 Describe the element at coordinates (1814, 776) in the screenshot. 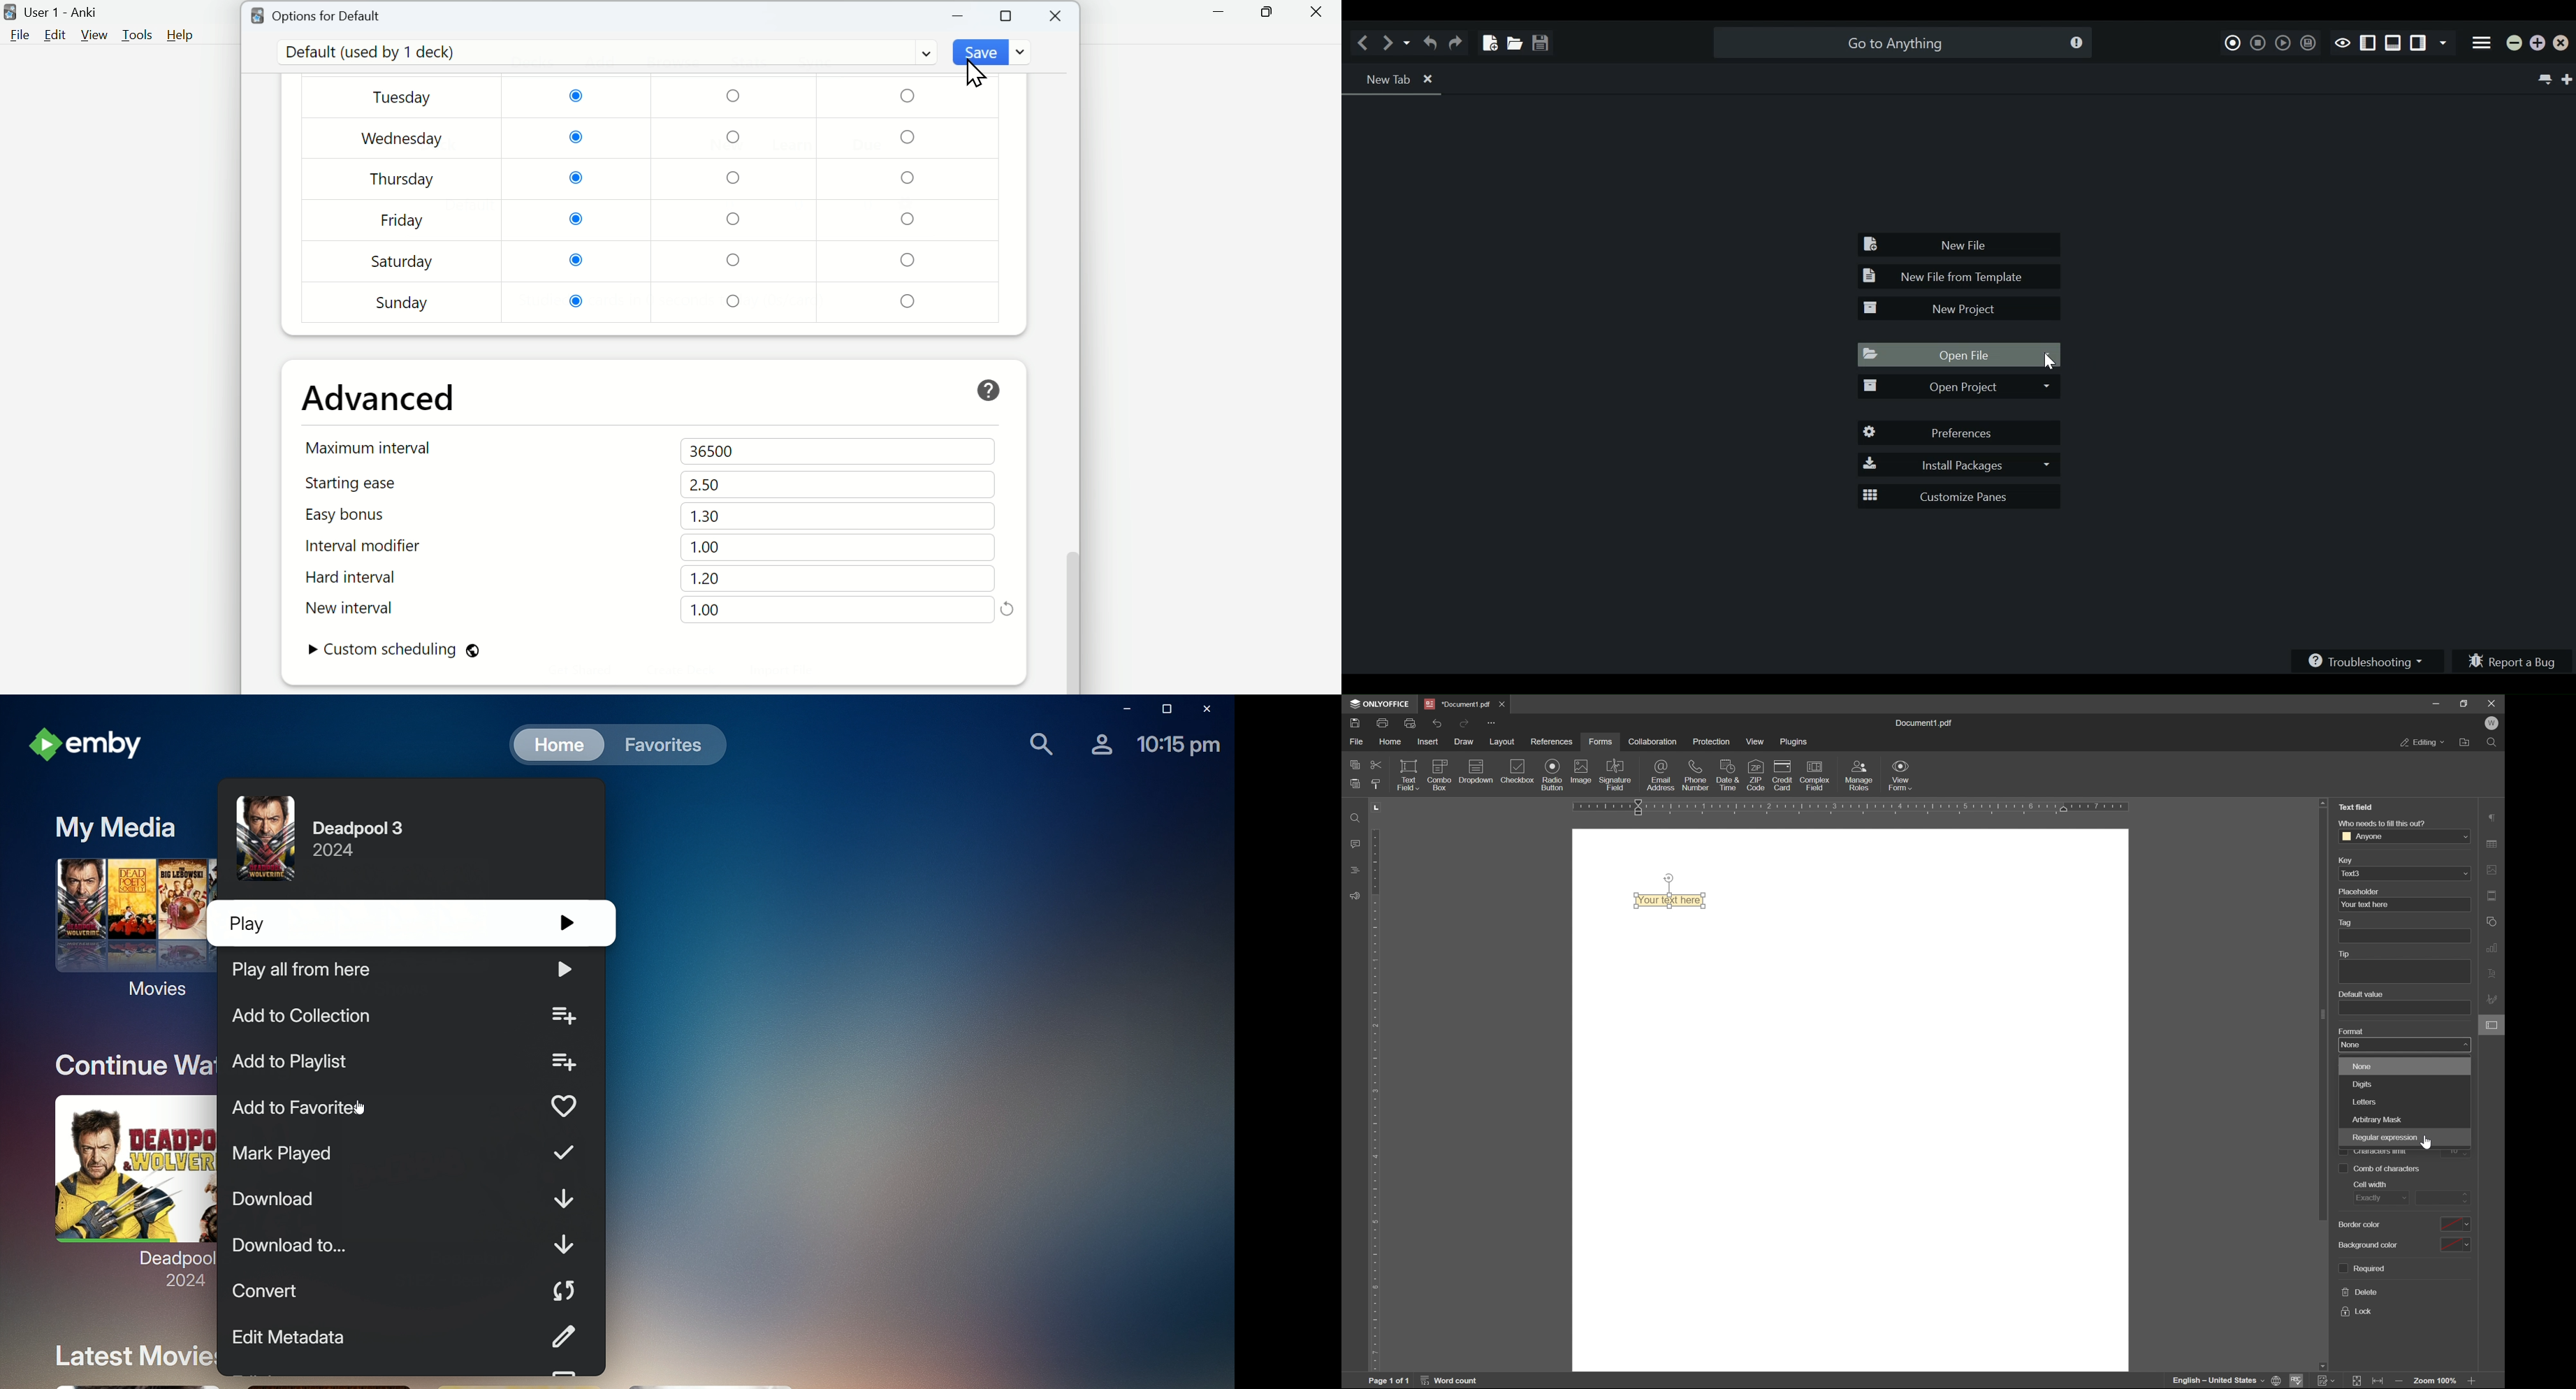

I see `complex field` at that location.